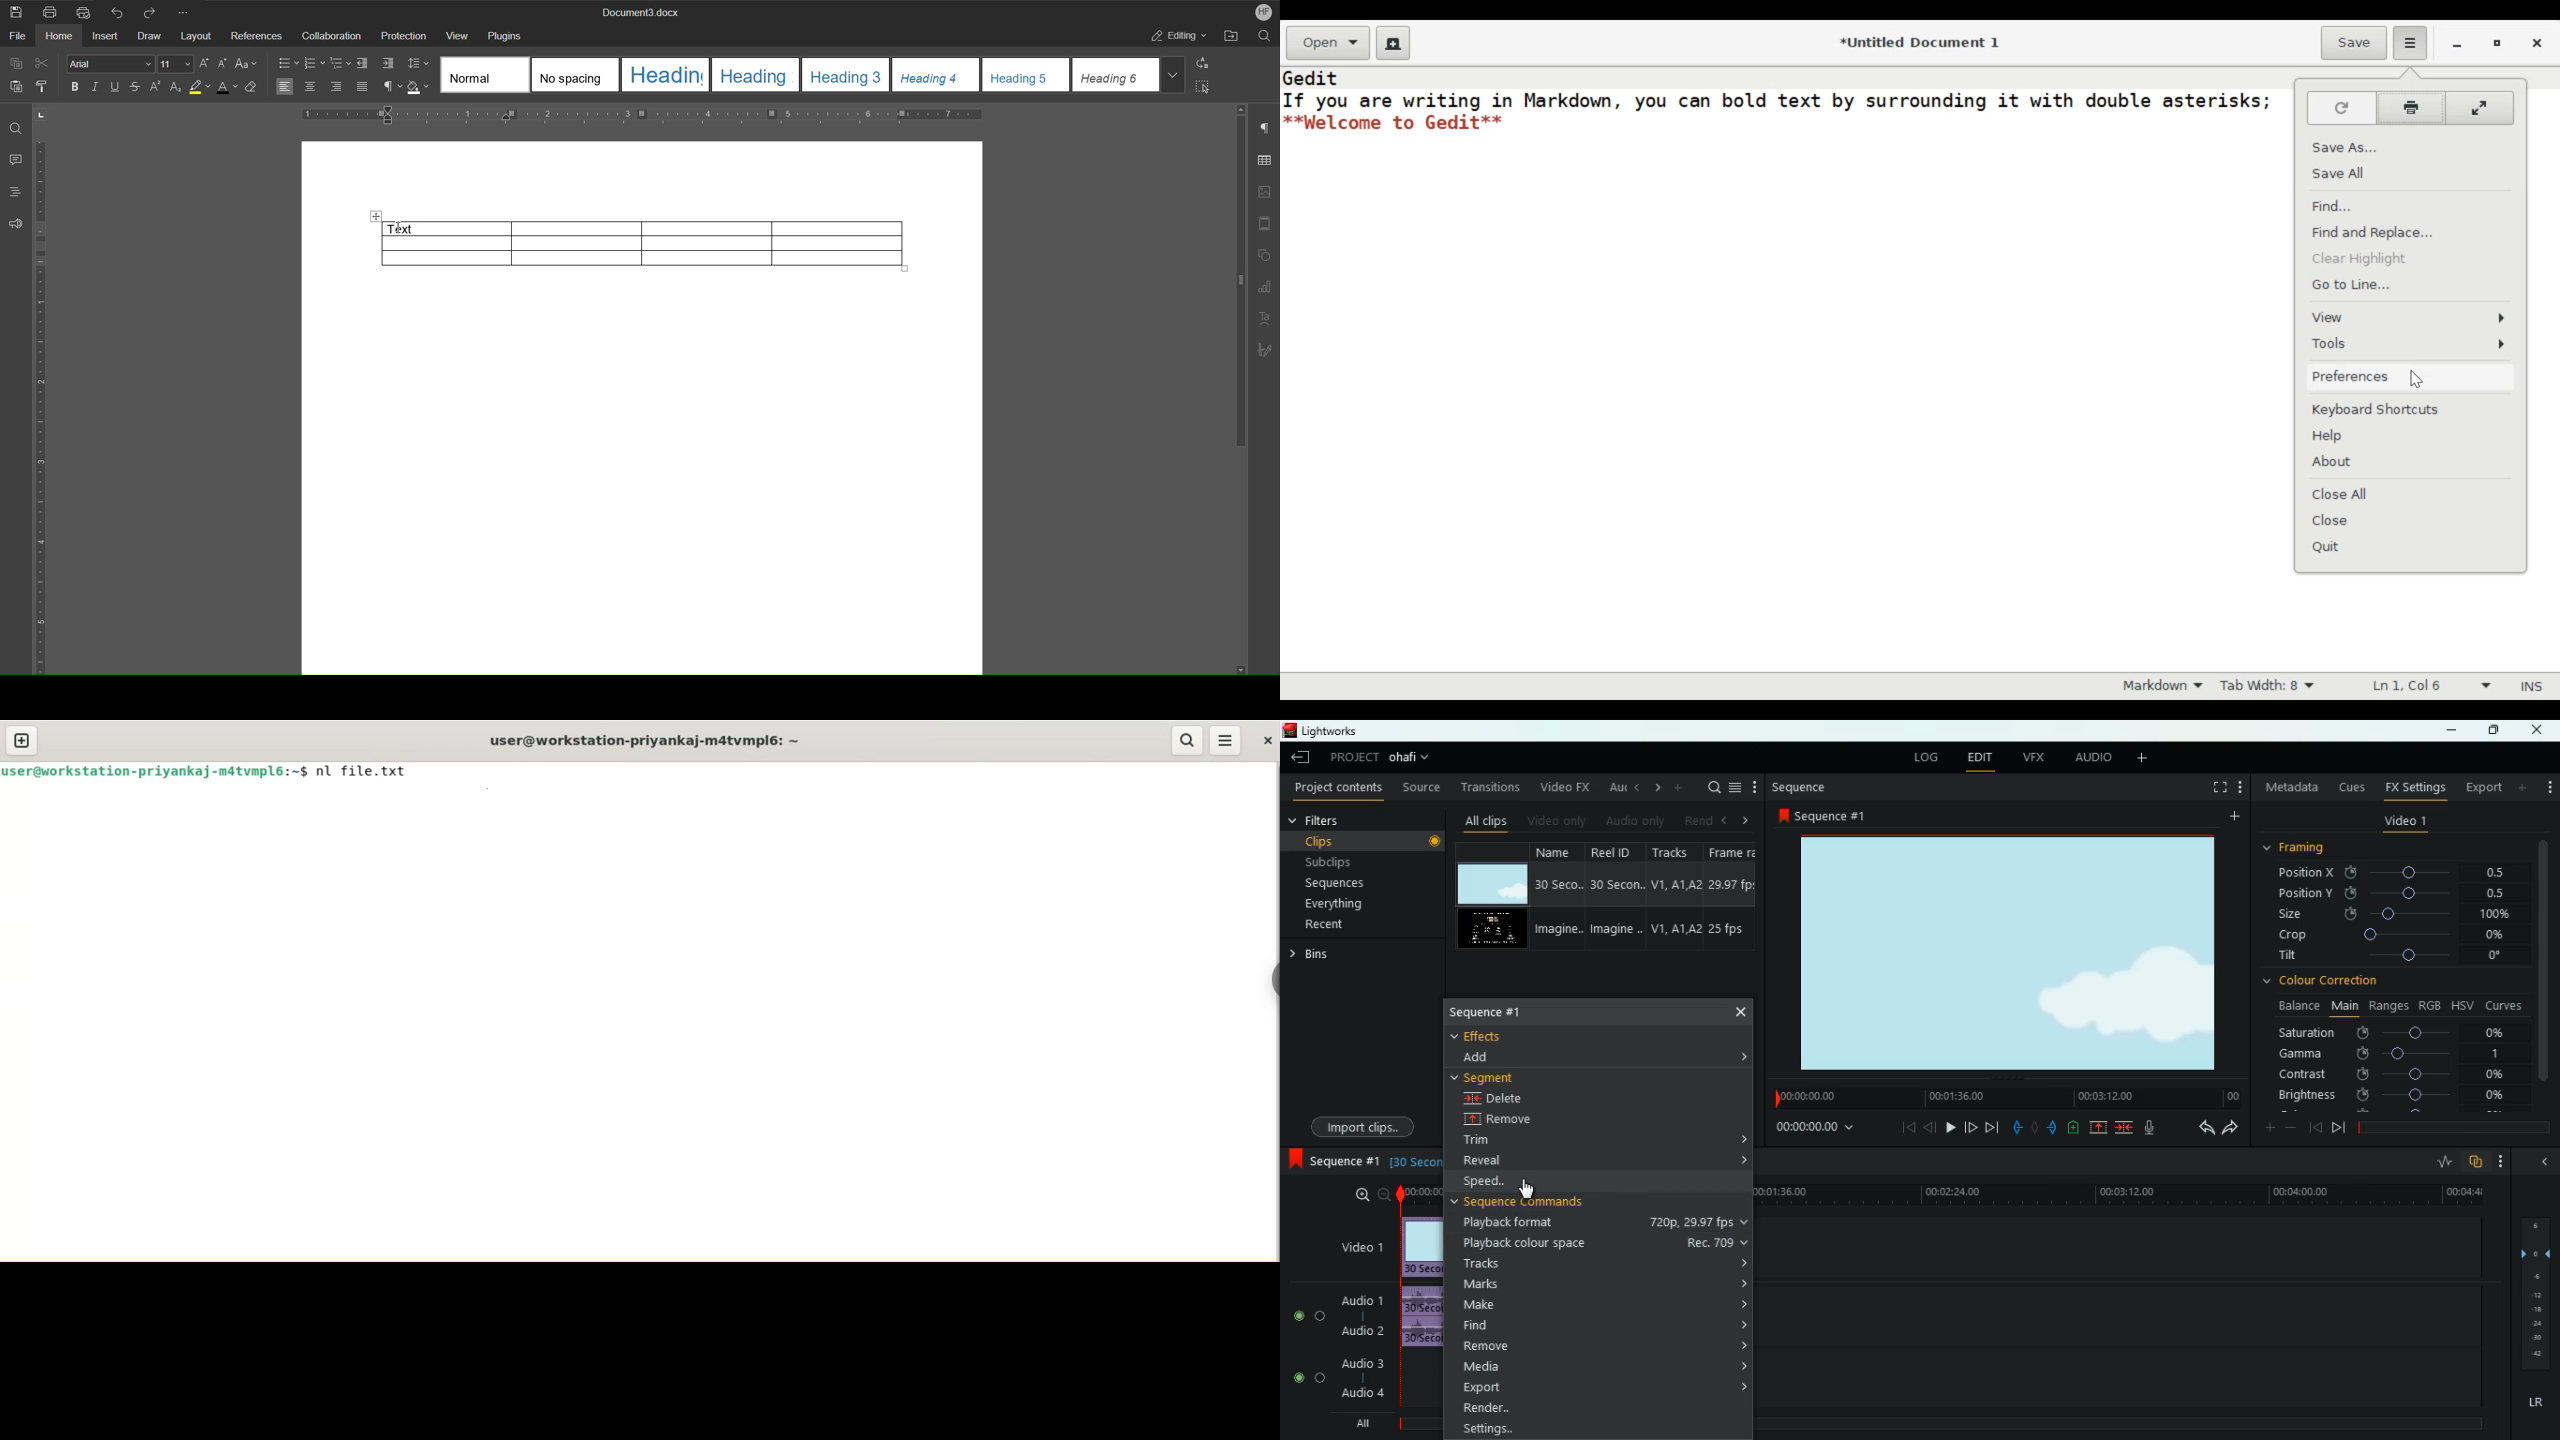 Image resolution: width=2576 pixels, height=1456 pixels. Describe the element at coordinates (1632, 820) in the screenshot. I see `audio` at that location.